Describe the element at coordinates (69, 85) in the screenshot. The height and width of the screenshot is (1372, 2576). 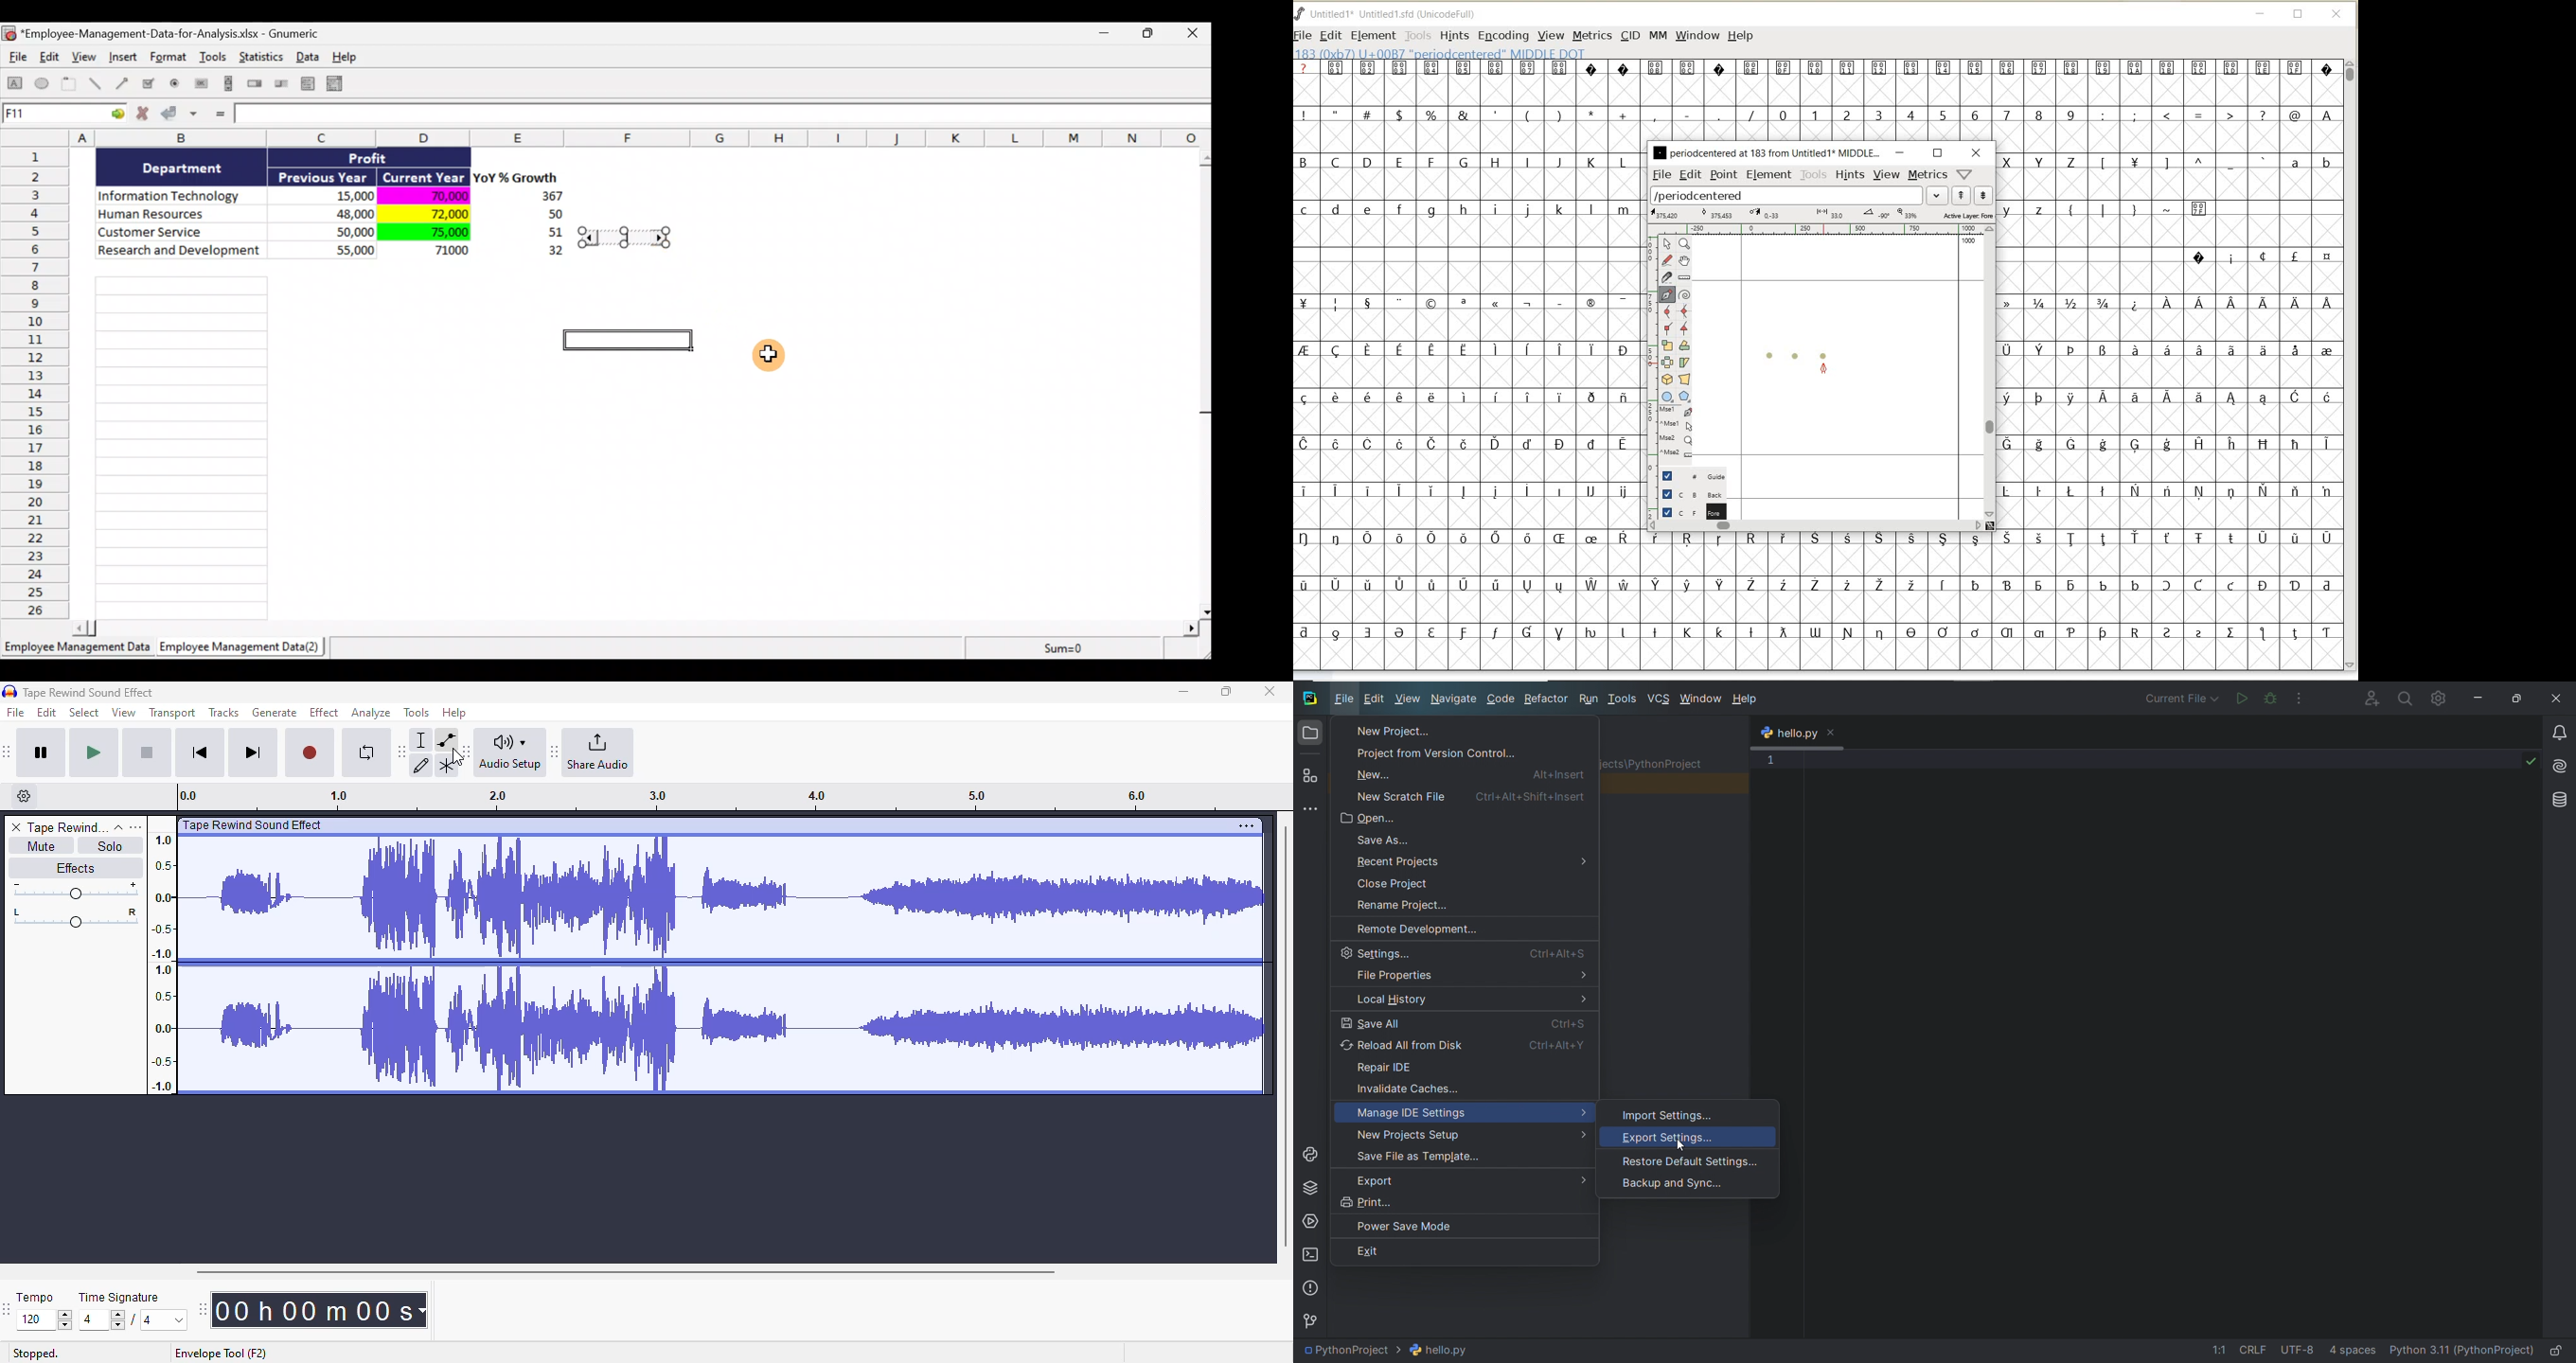
I see `Create a frame` at that location.